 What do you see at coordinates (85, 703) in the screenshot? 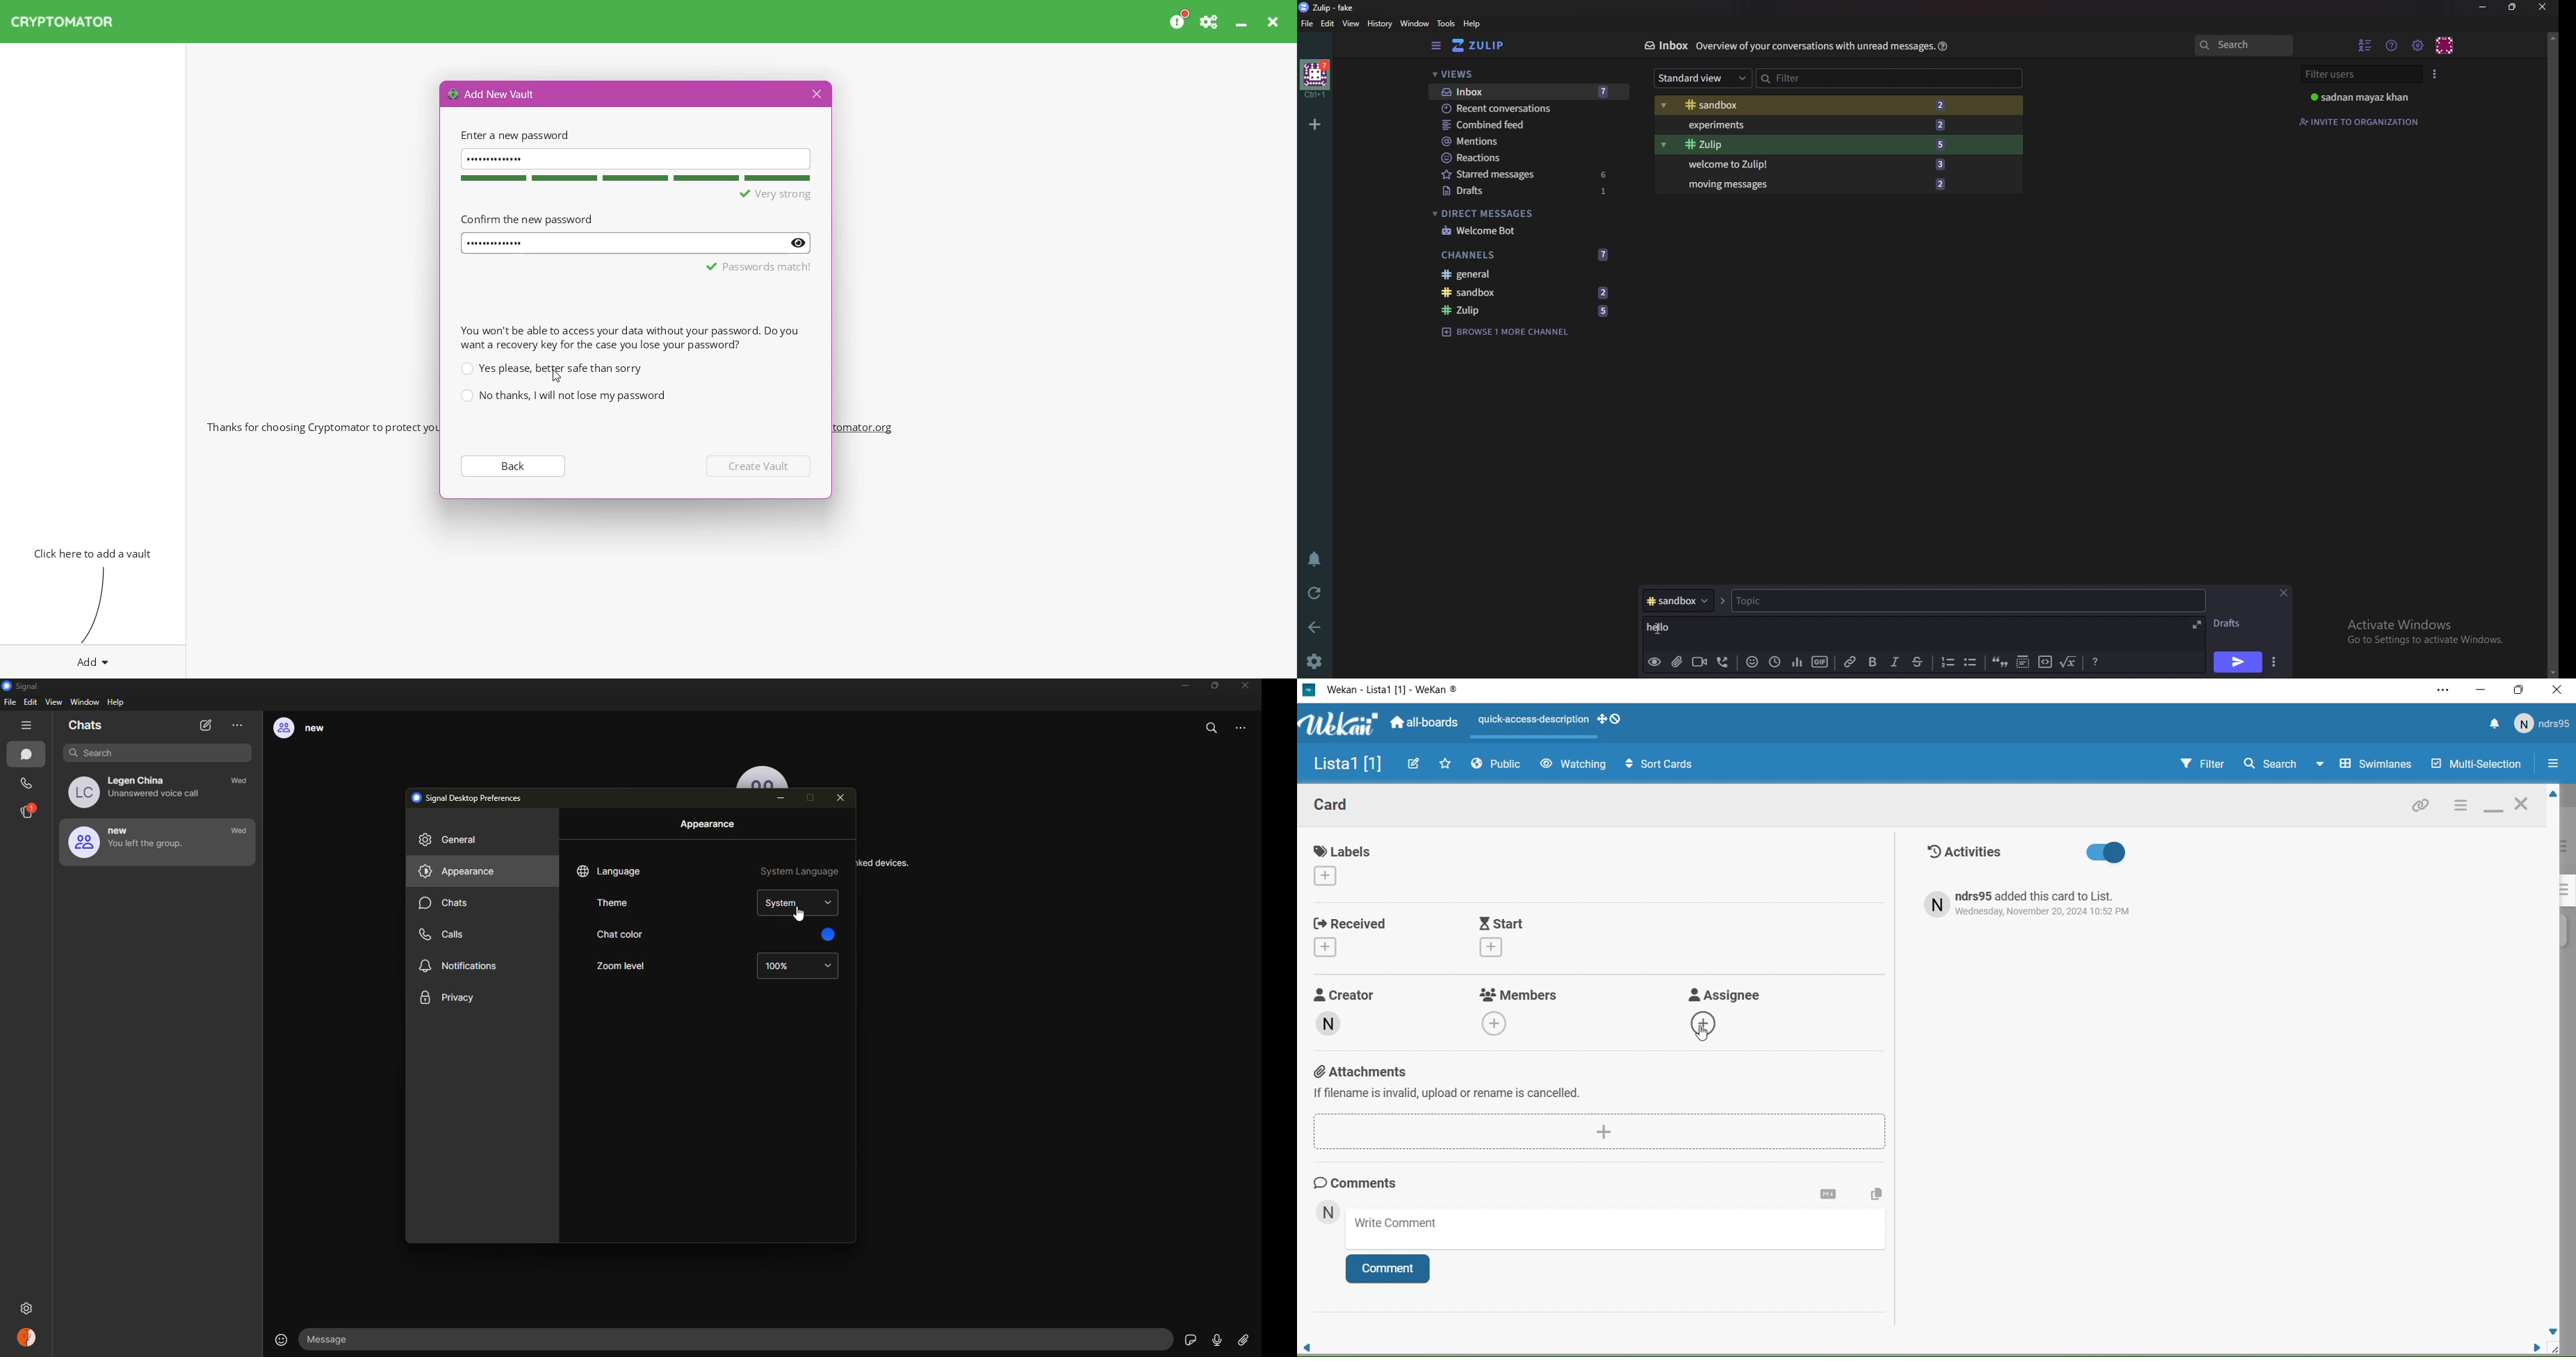
I see `window` at bounding box center [85, 703].